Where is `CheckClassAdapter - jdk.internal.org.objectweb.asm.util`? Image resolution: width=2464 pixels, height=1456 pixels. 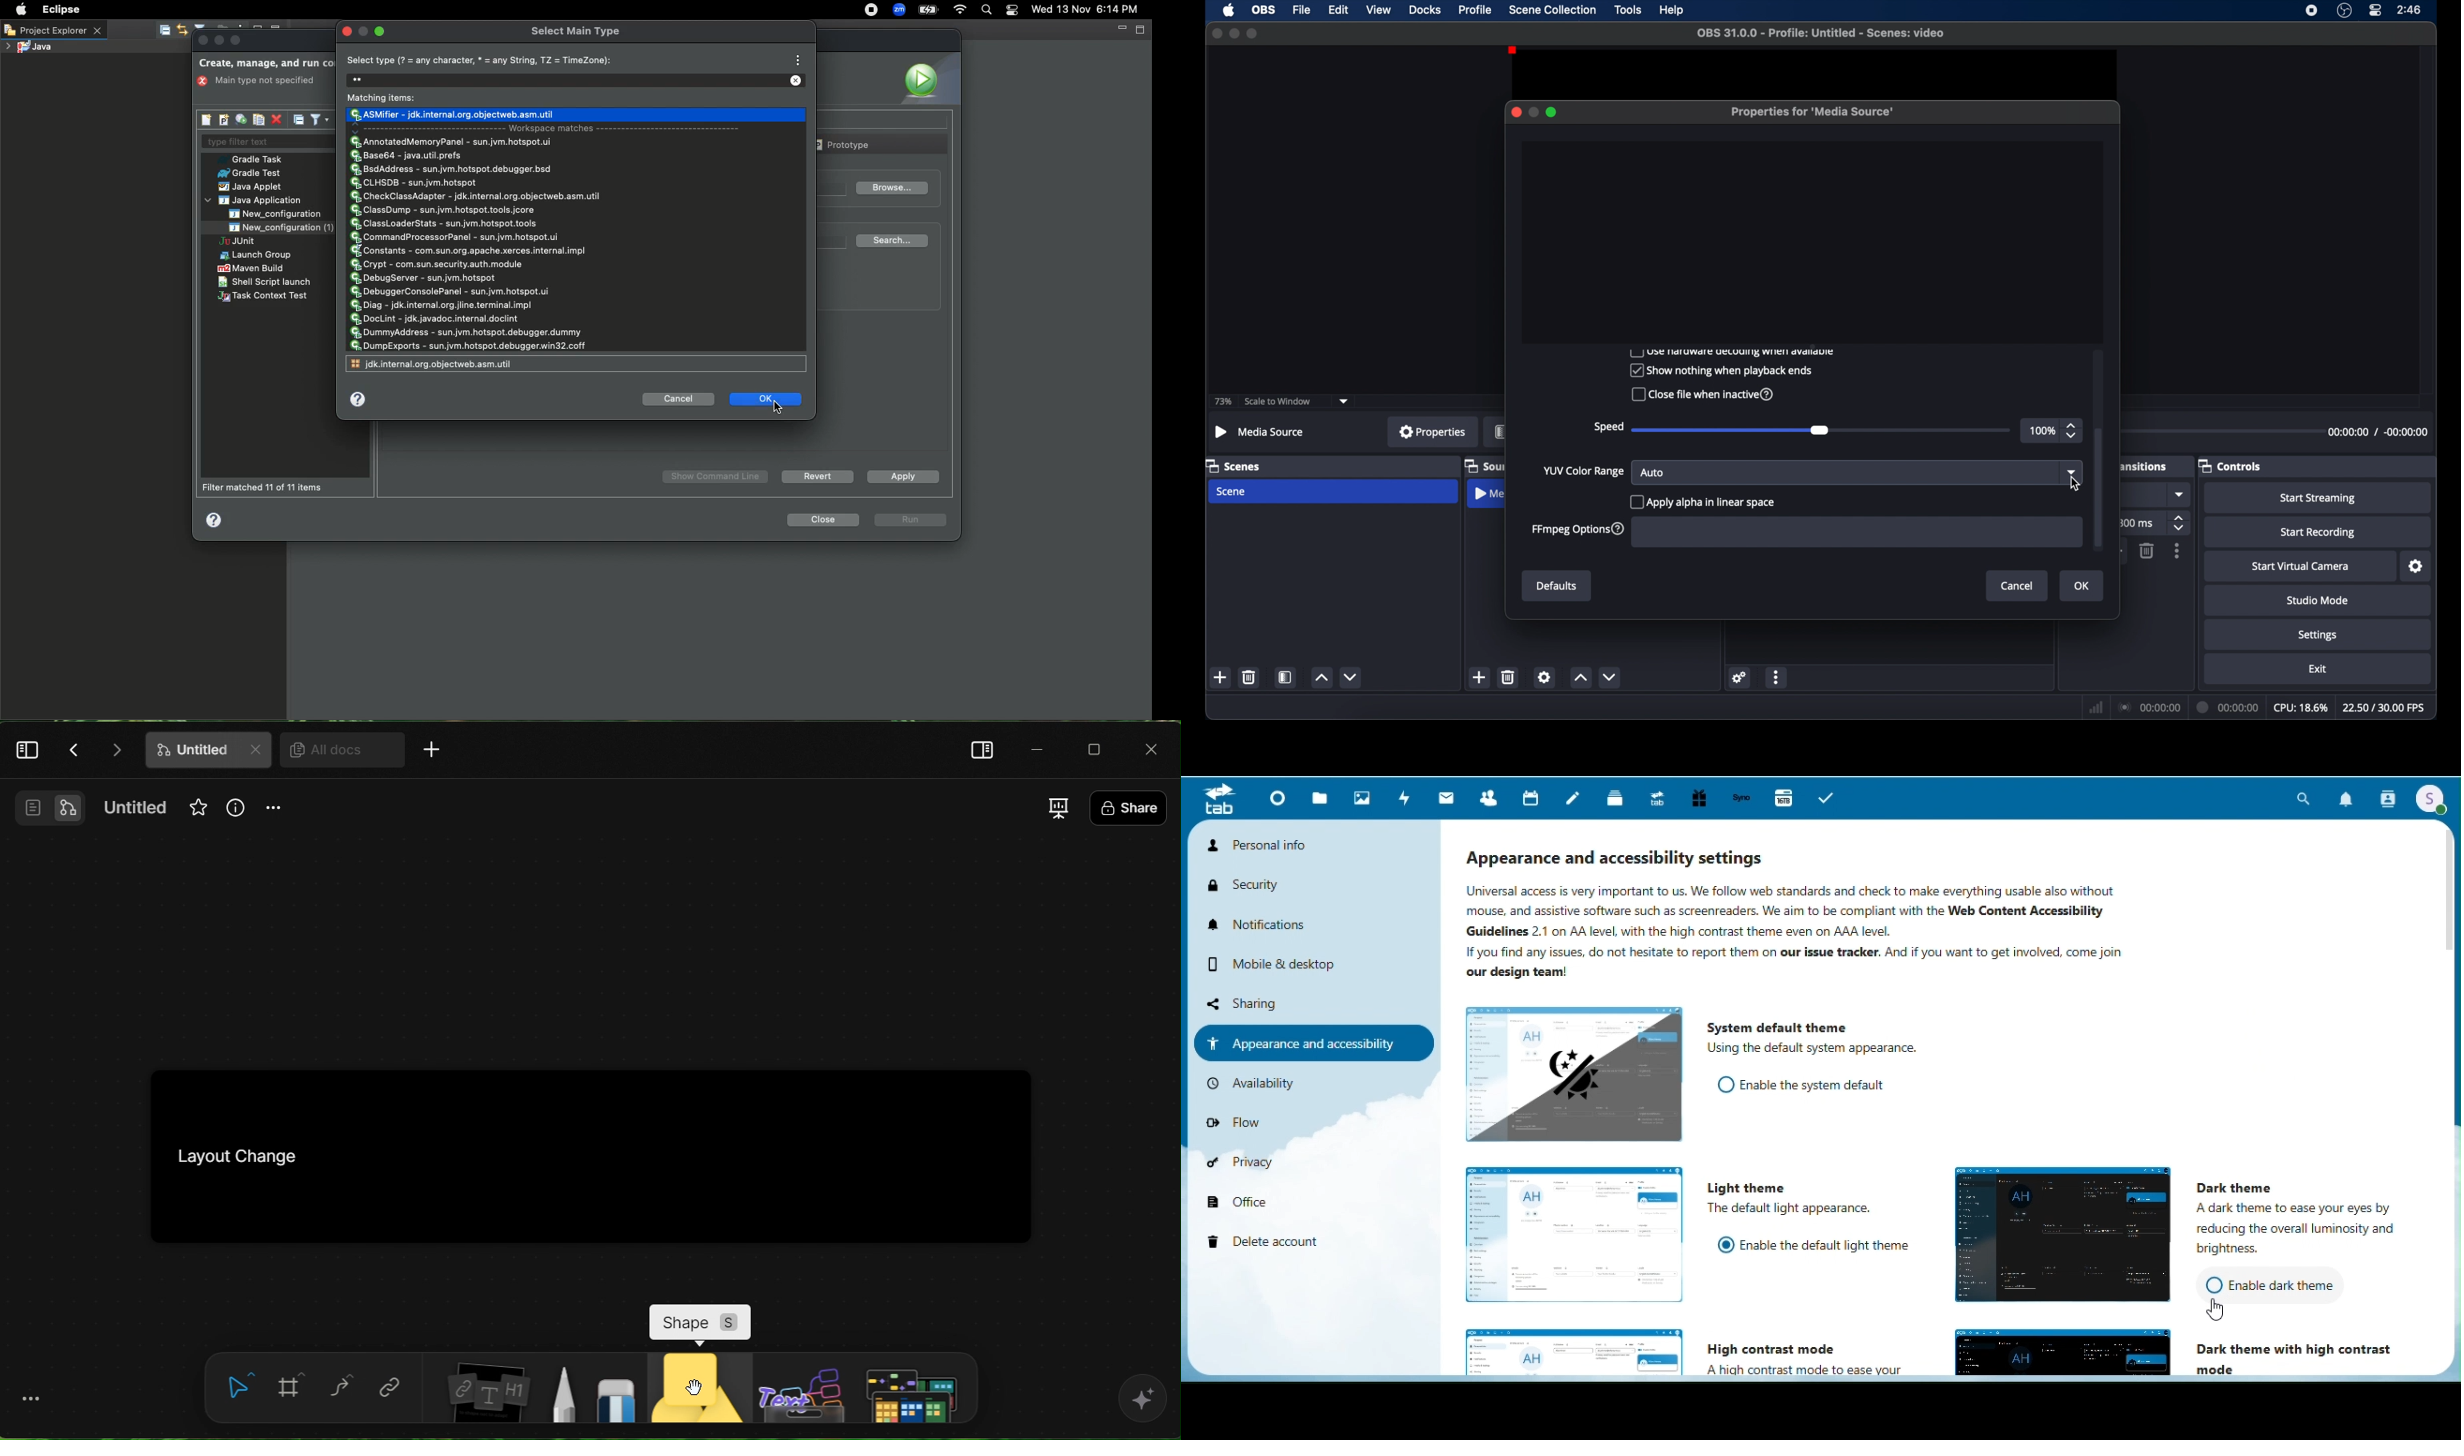
CheckClassAdapter - jdk.internal.org.objectweb.asm.util is located at coordinates (479, 198).